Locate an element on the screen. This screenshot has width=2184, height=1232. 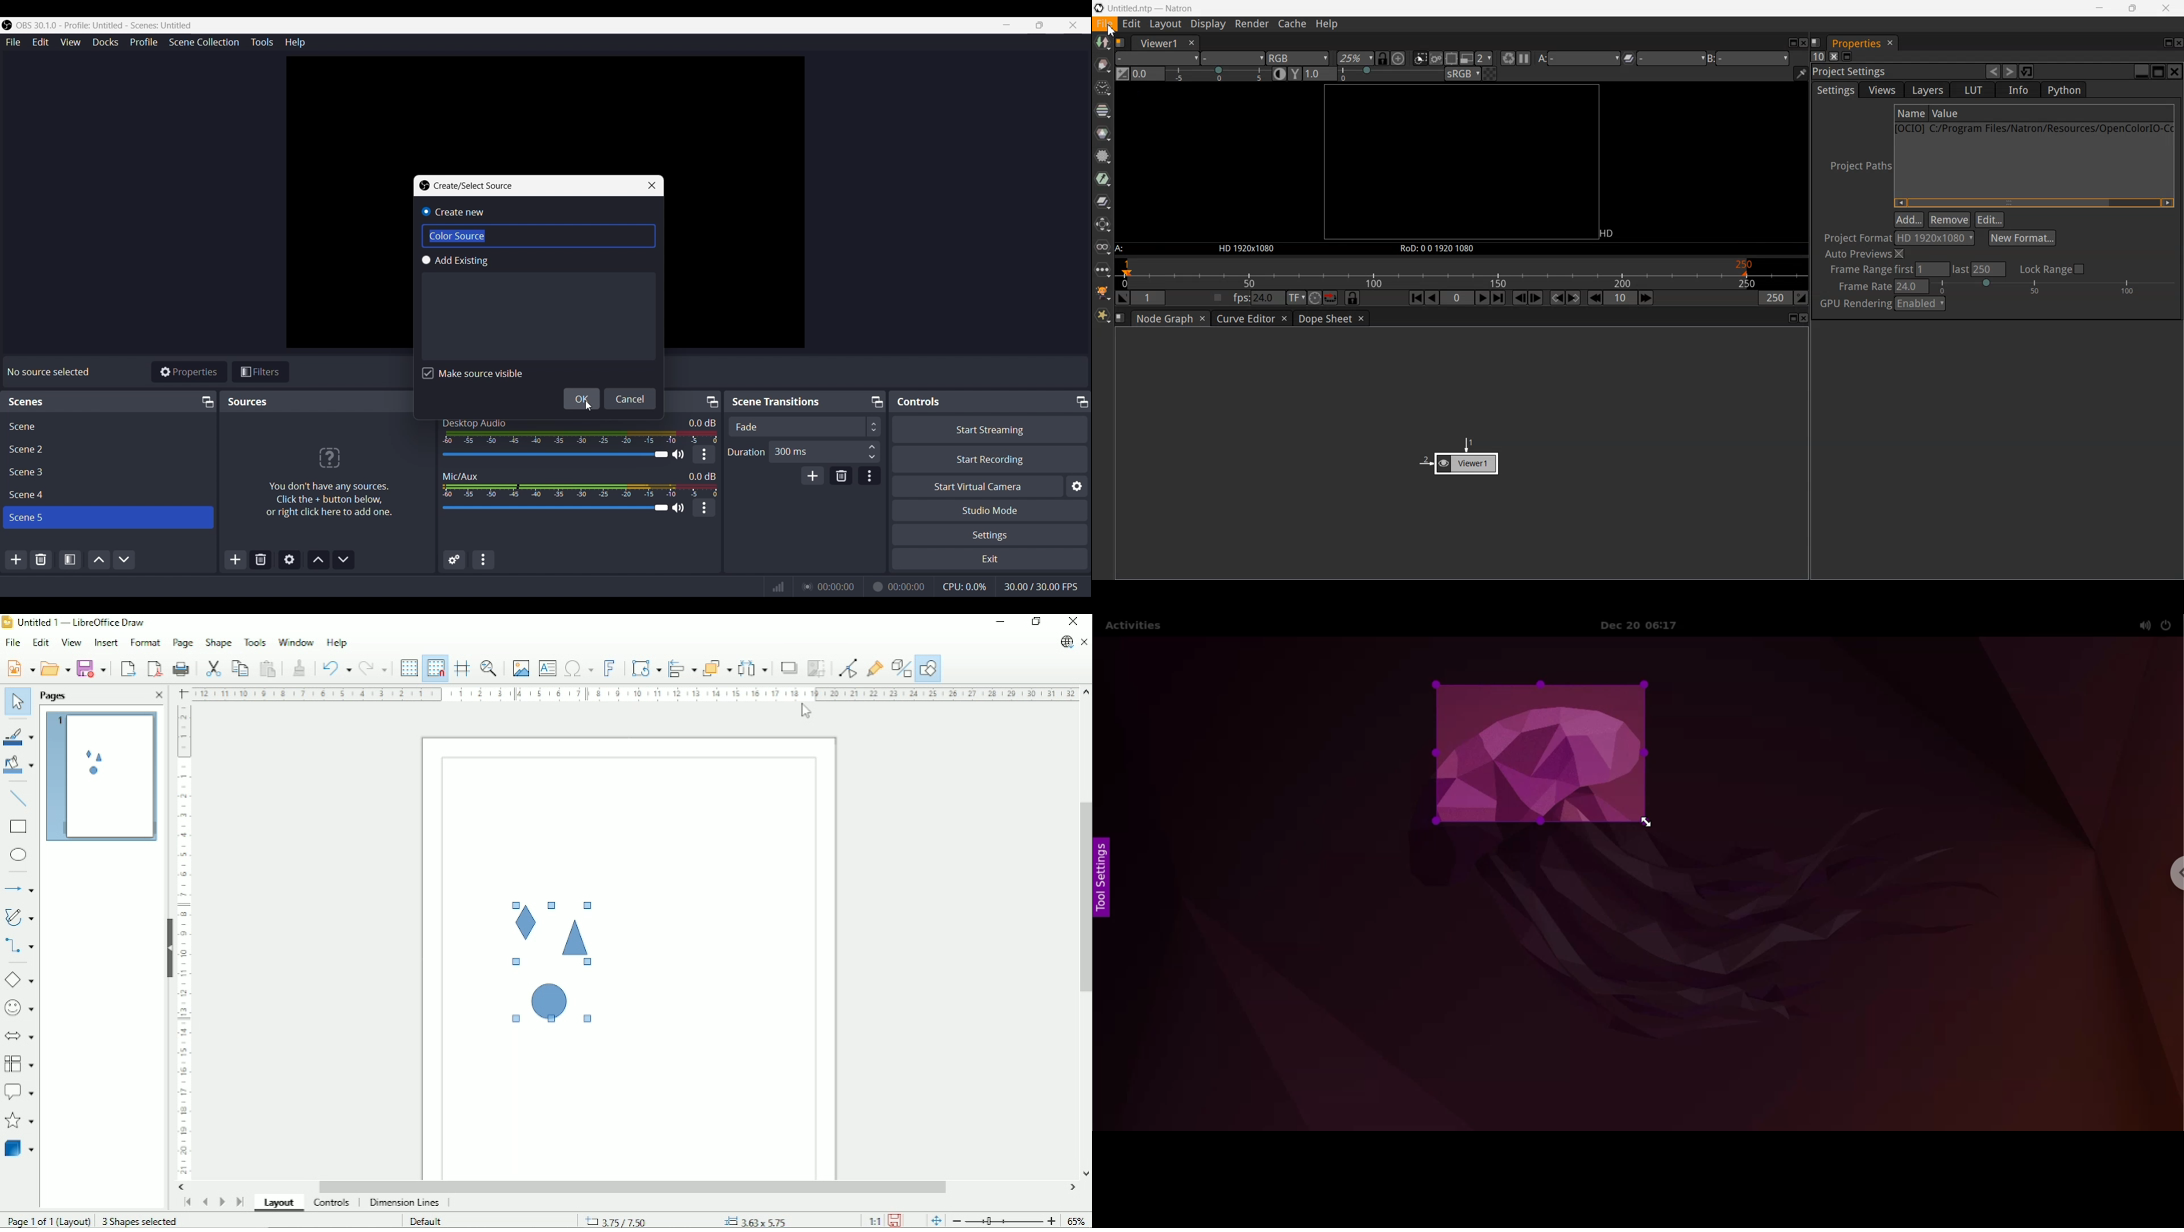
Studio Mode is located at coordinates (991, 510).